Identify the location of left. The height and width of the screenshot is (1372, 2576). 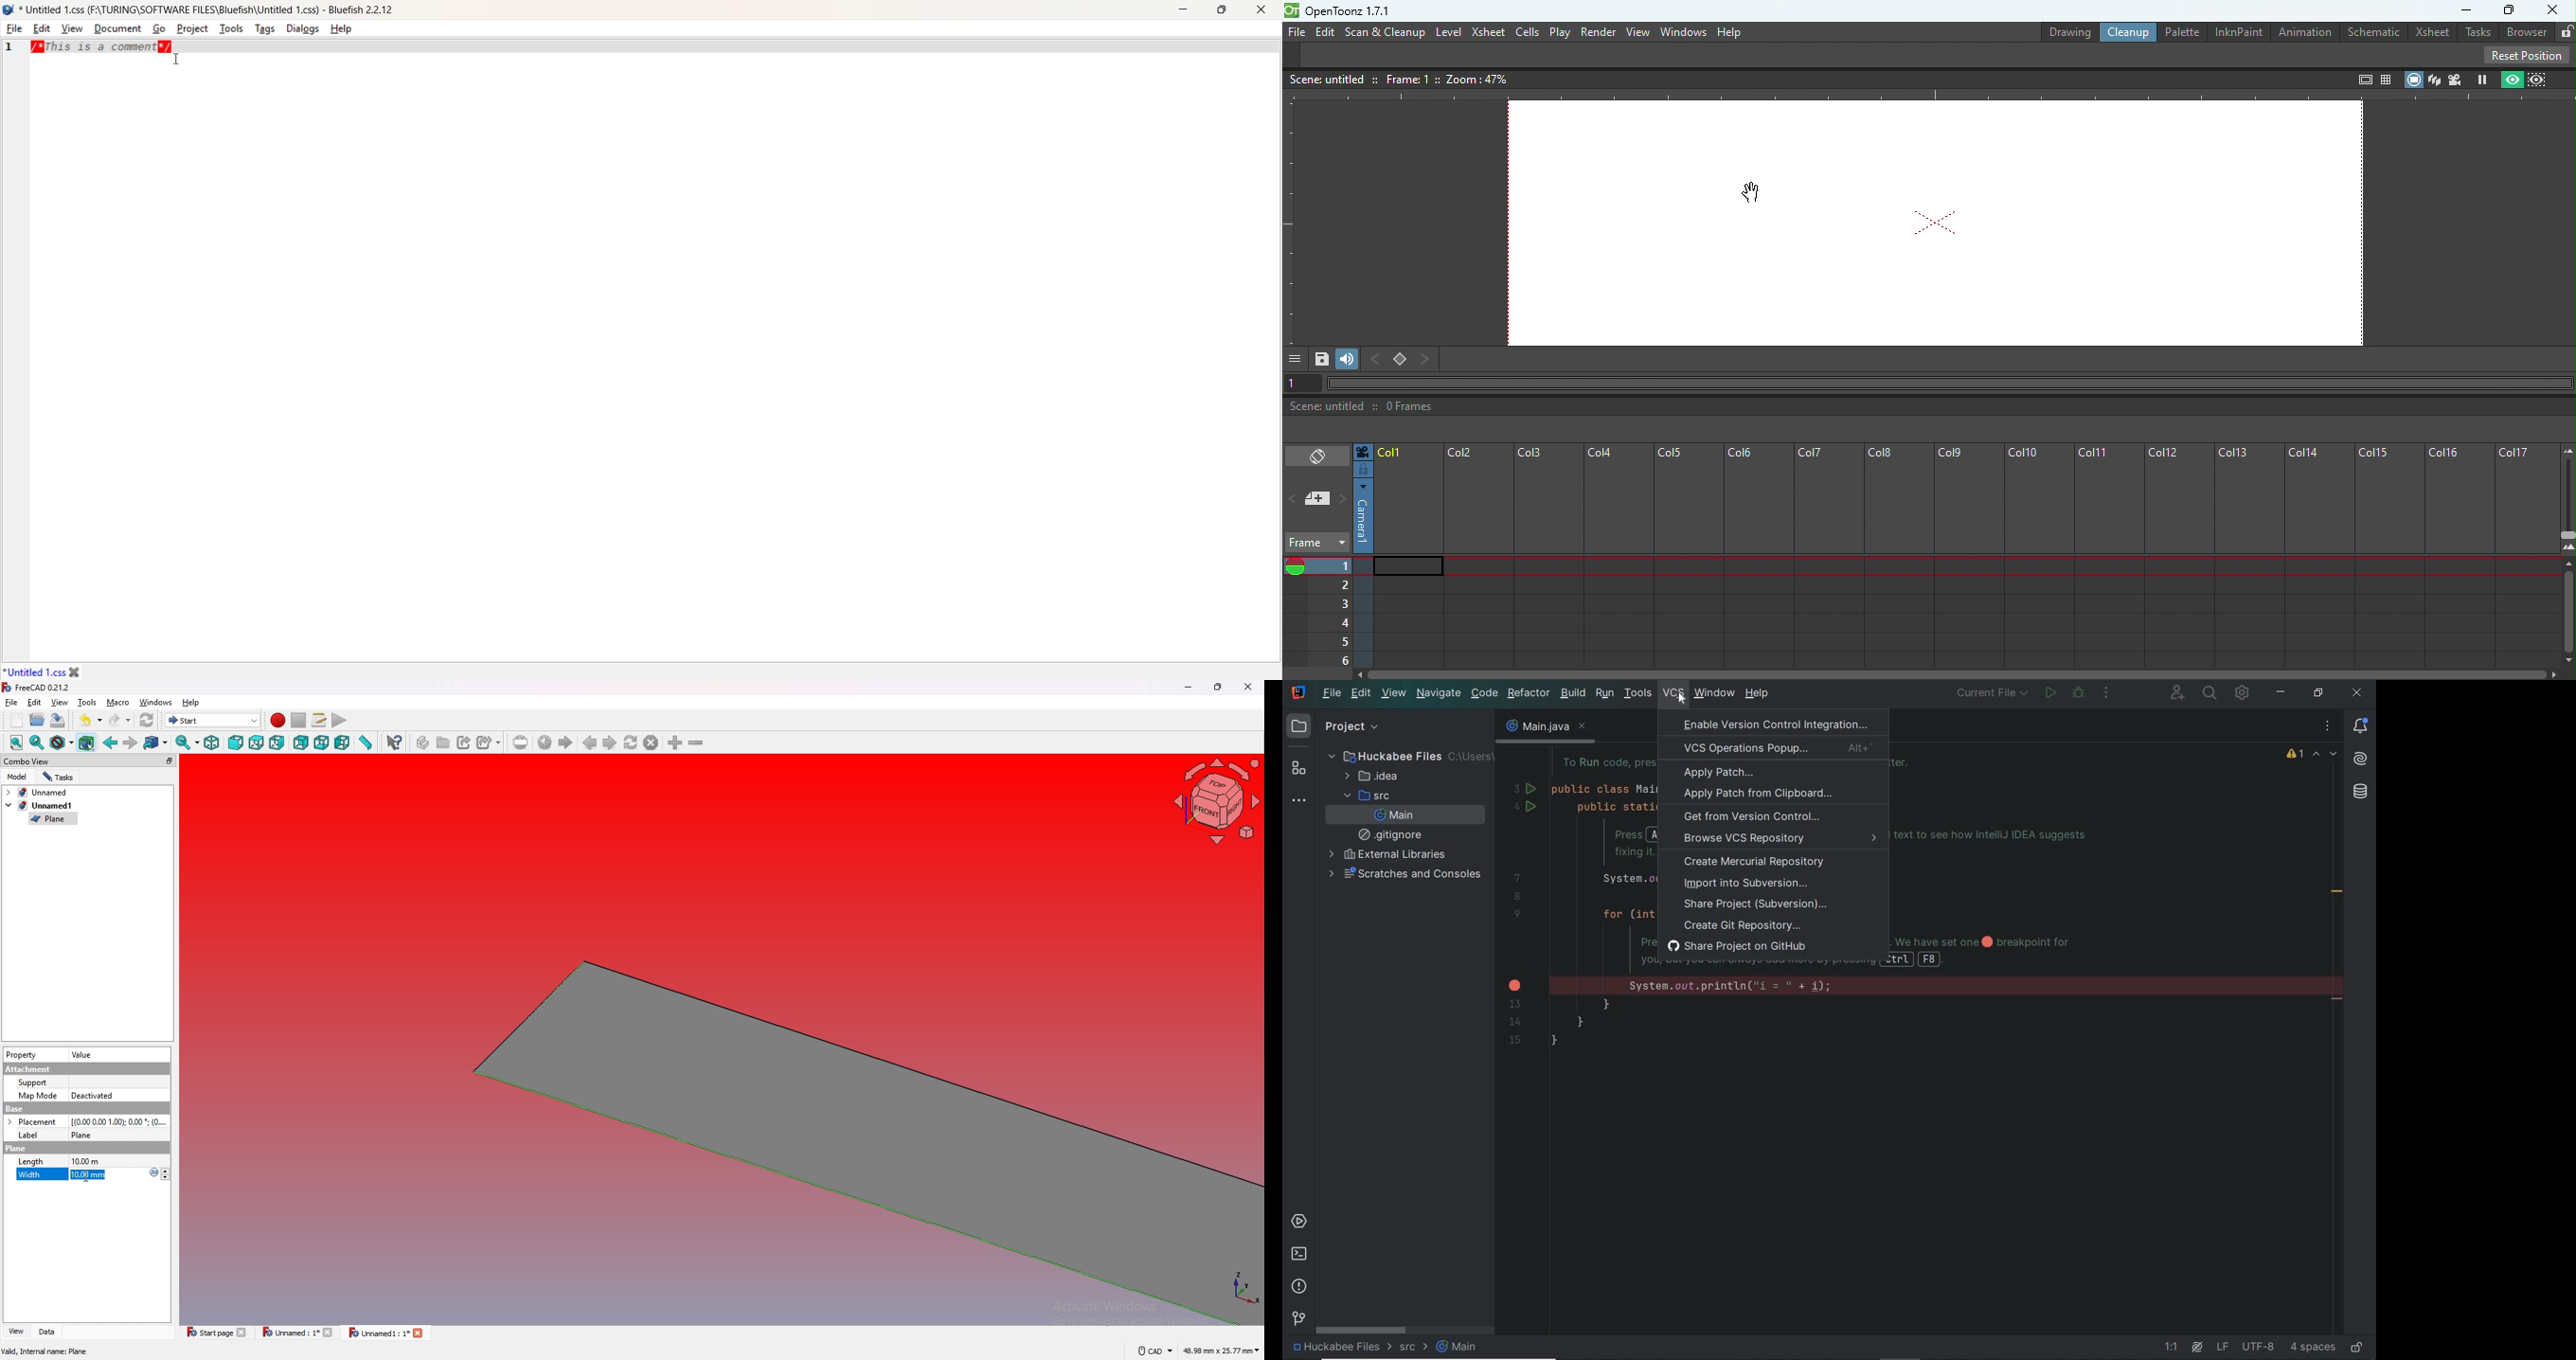
(343, 743).